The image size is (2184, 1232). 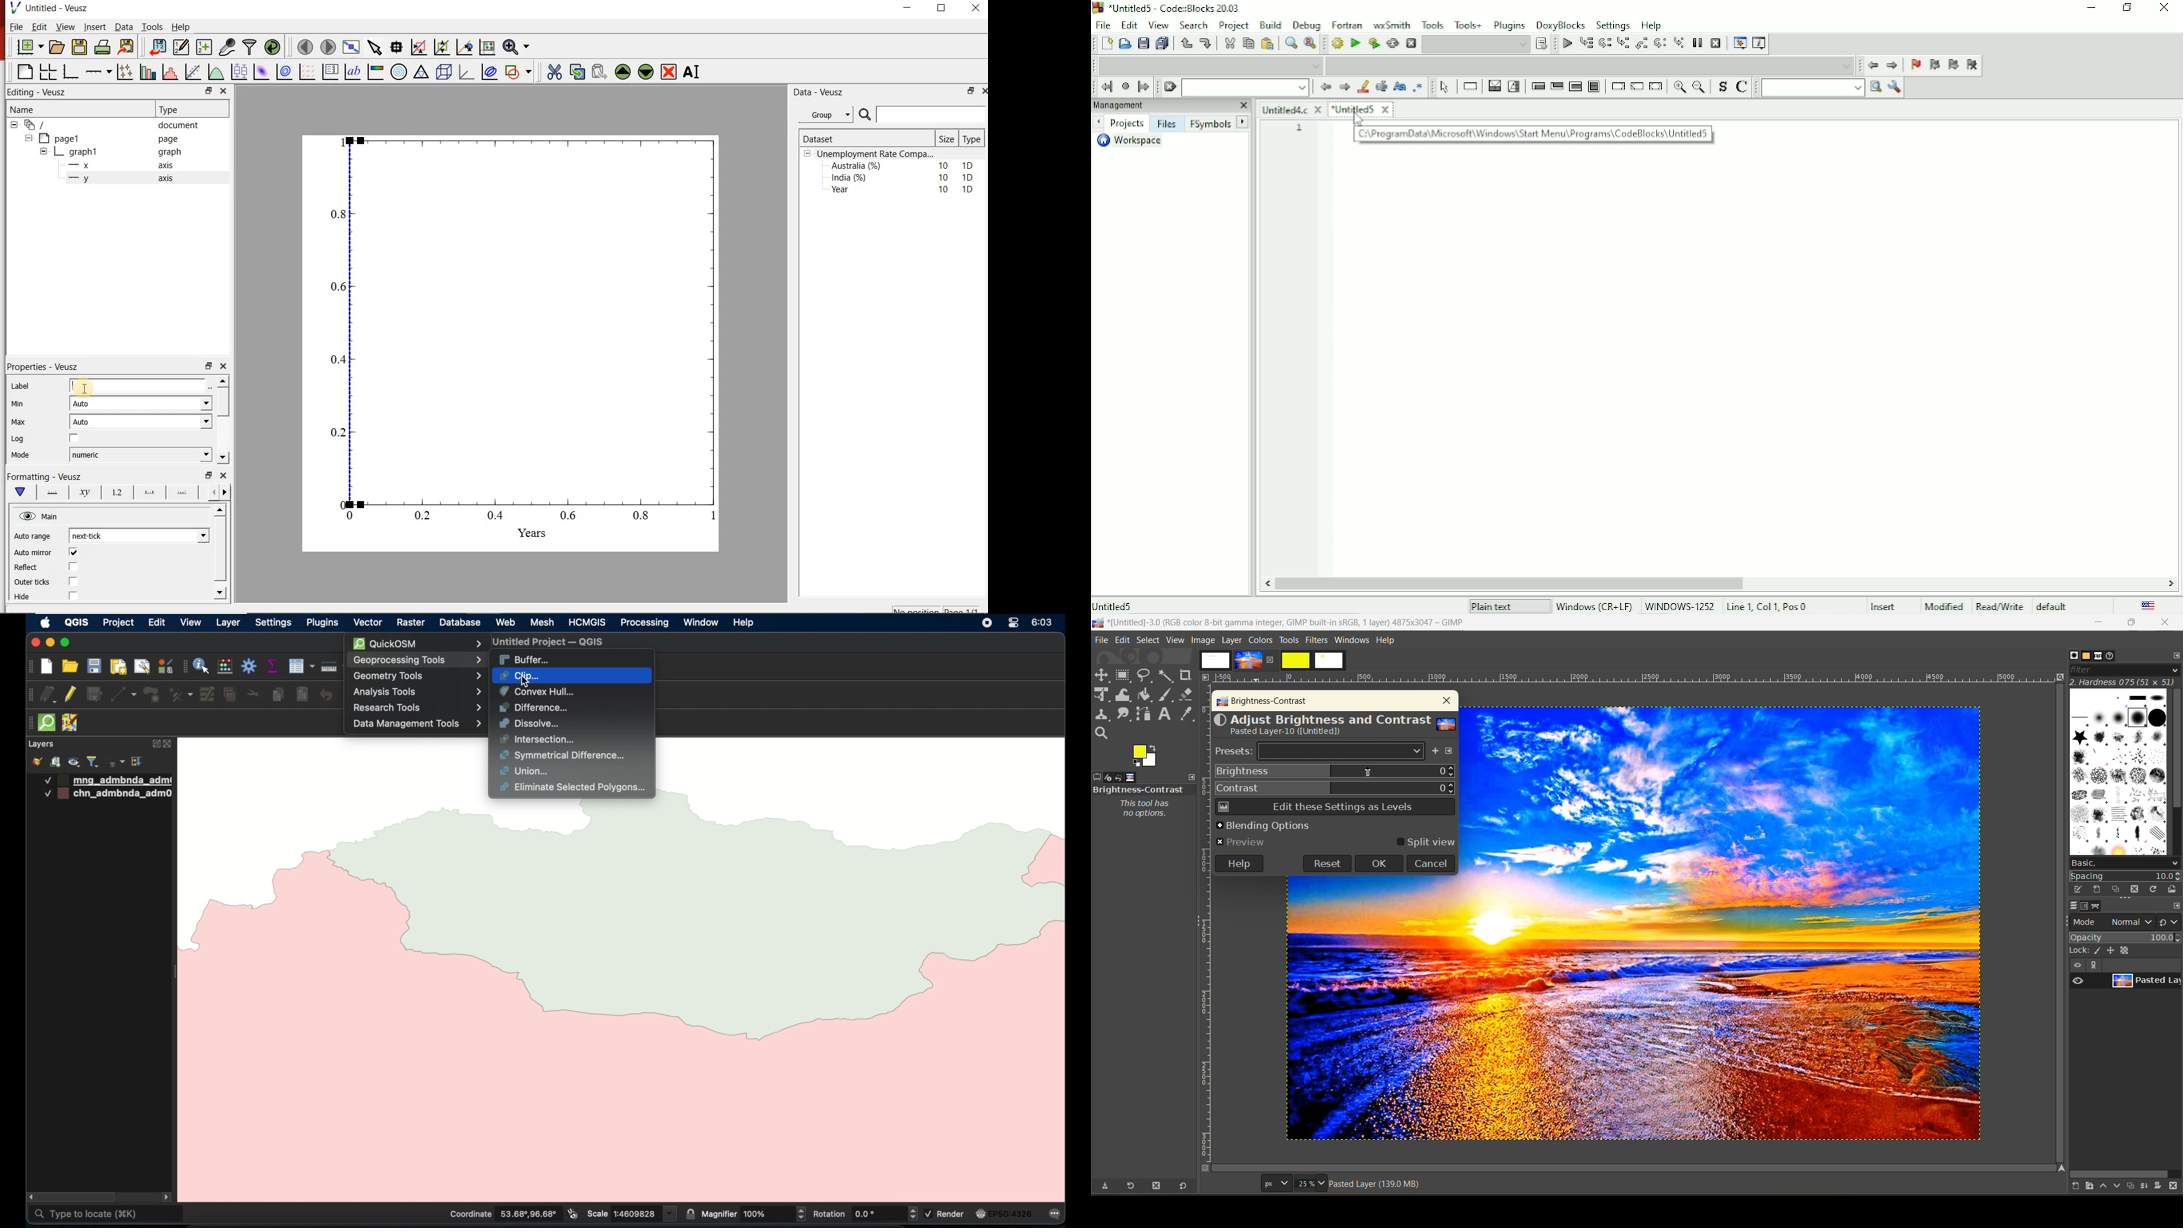 I want to click on Drop down, so click(x=1210, y=66).